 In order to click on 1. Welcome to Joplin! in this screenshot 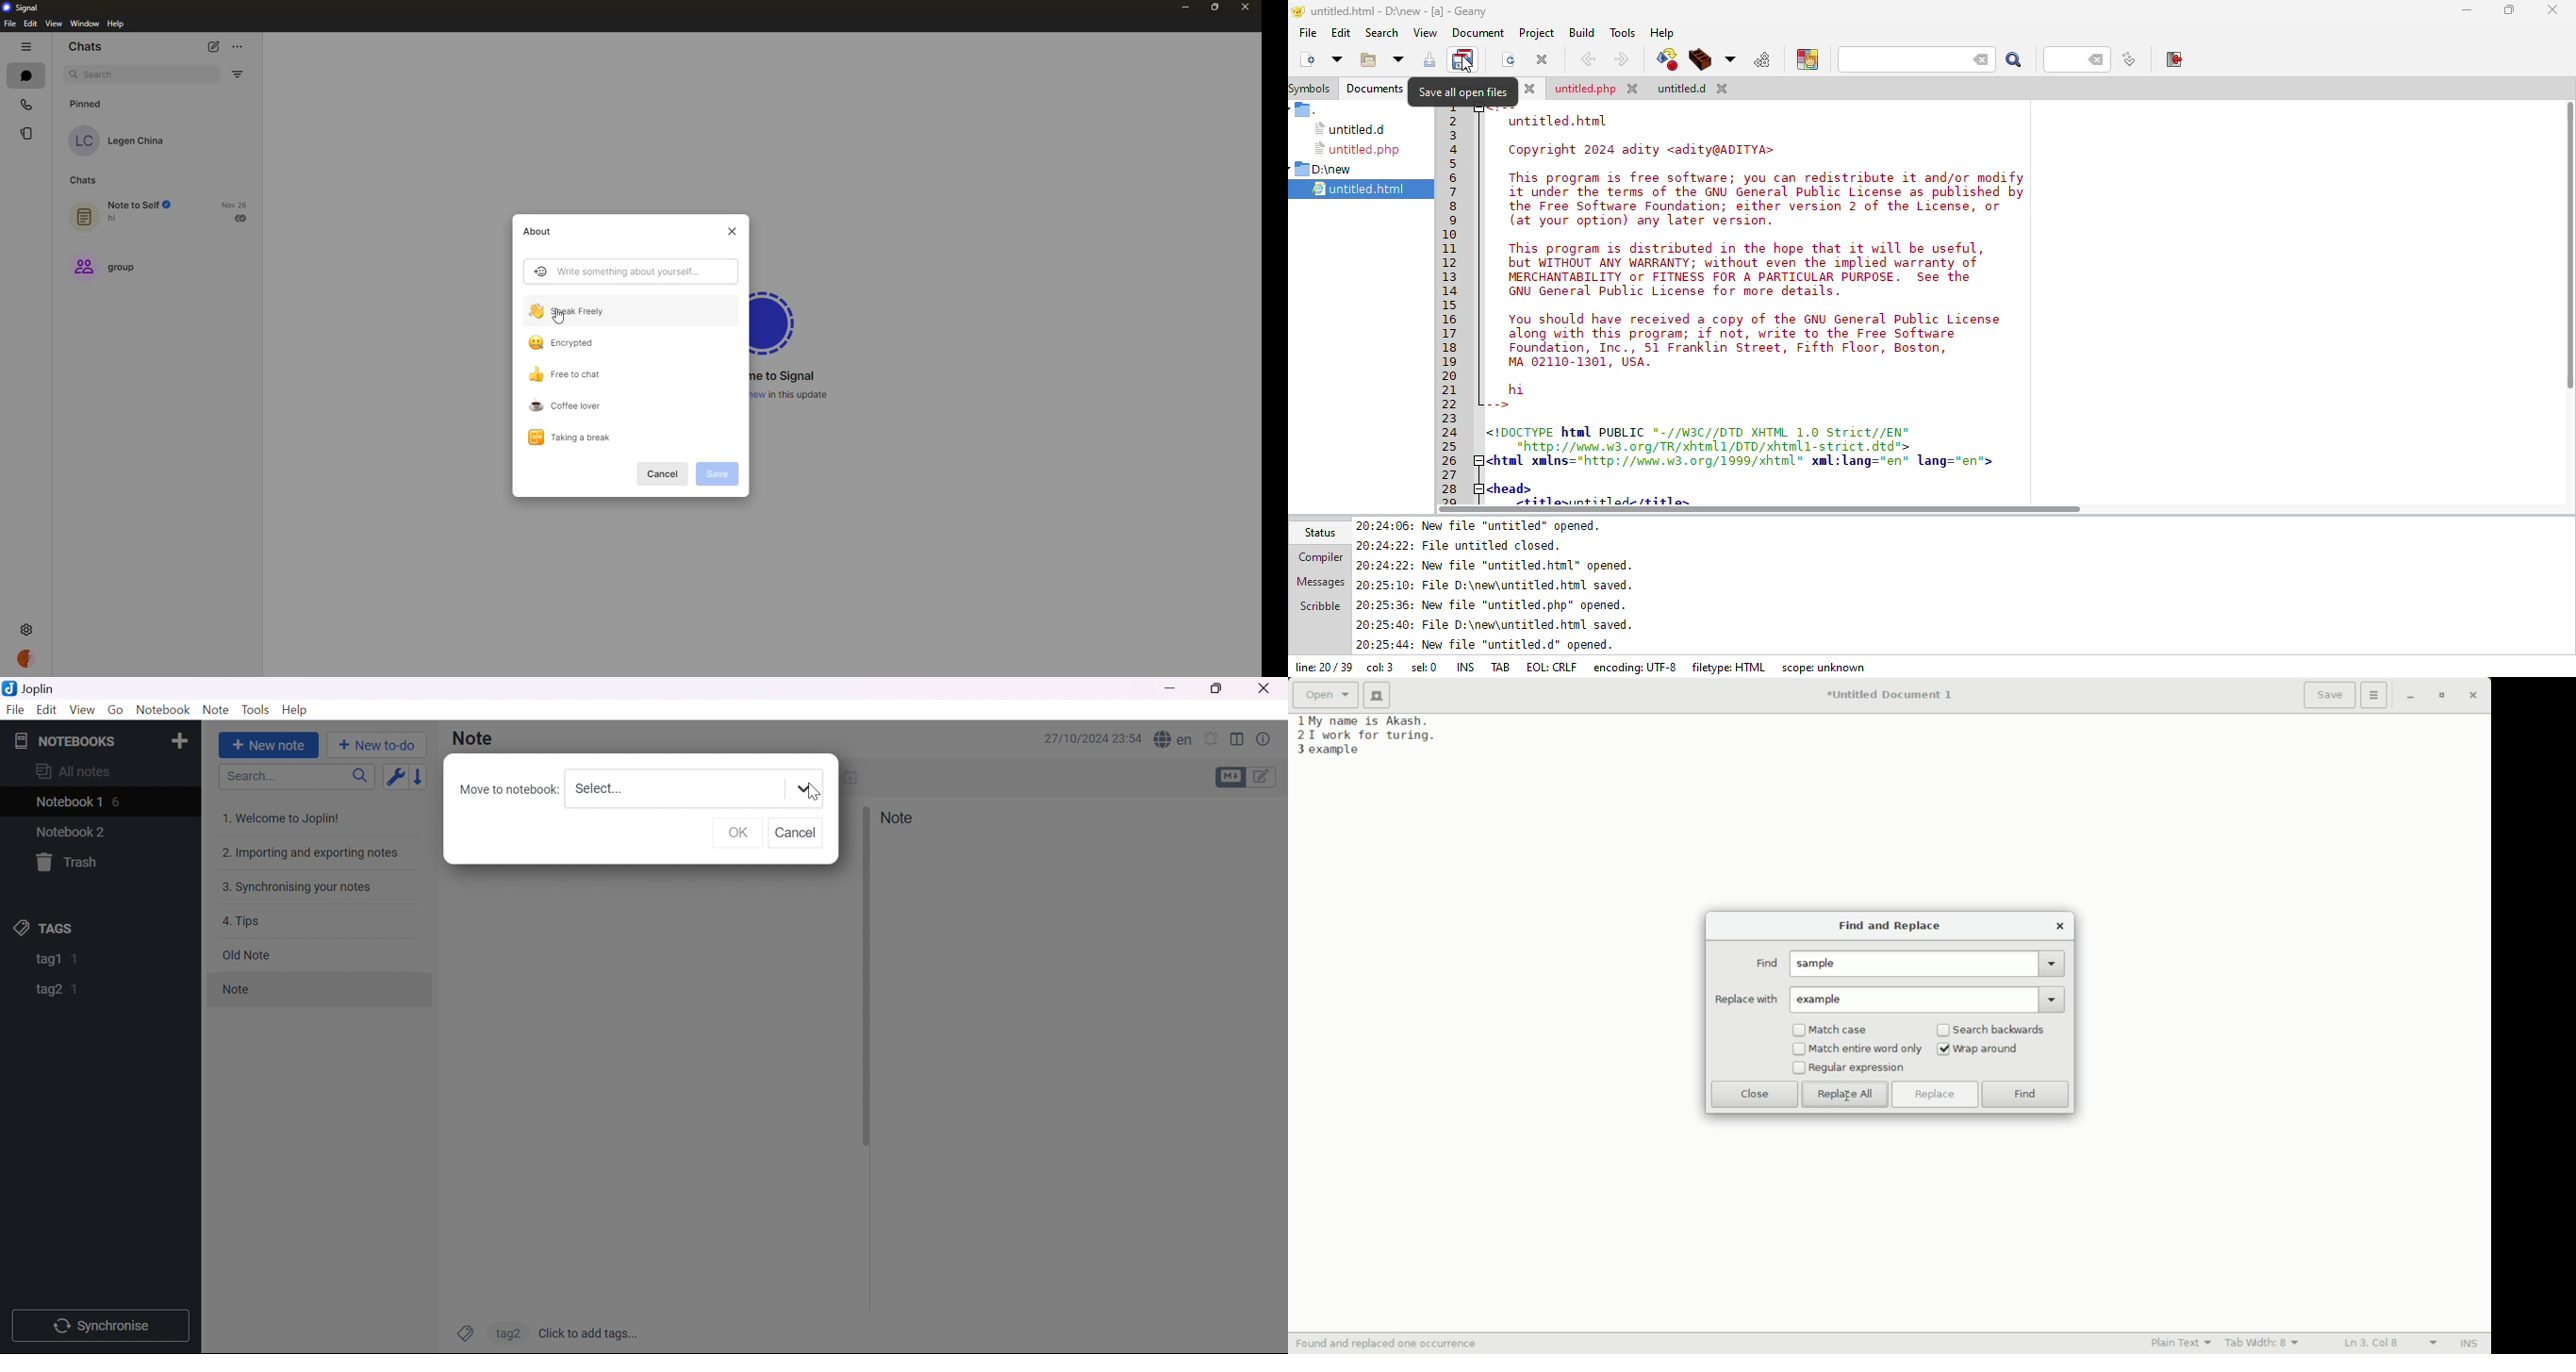, I will do `click(284, 818)`.